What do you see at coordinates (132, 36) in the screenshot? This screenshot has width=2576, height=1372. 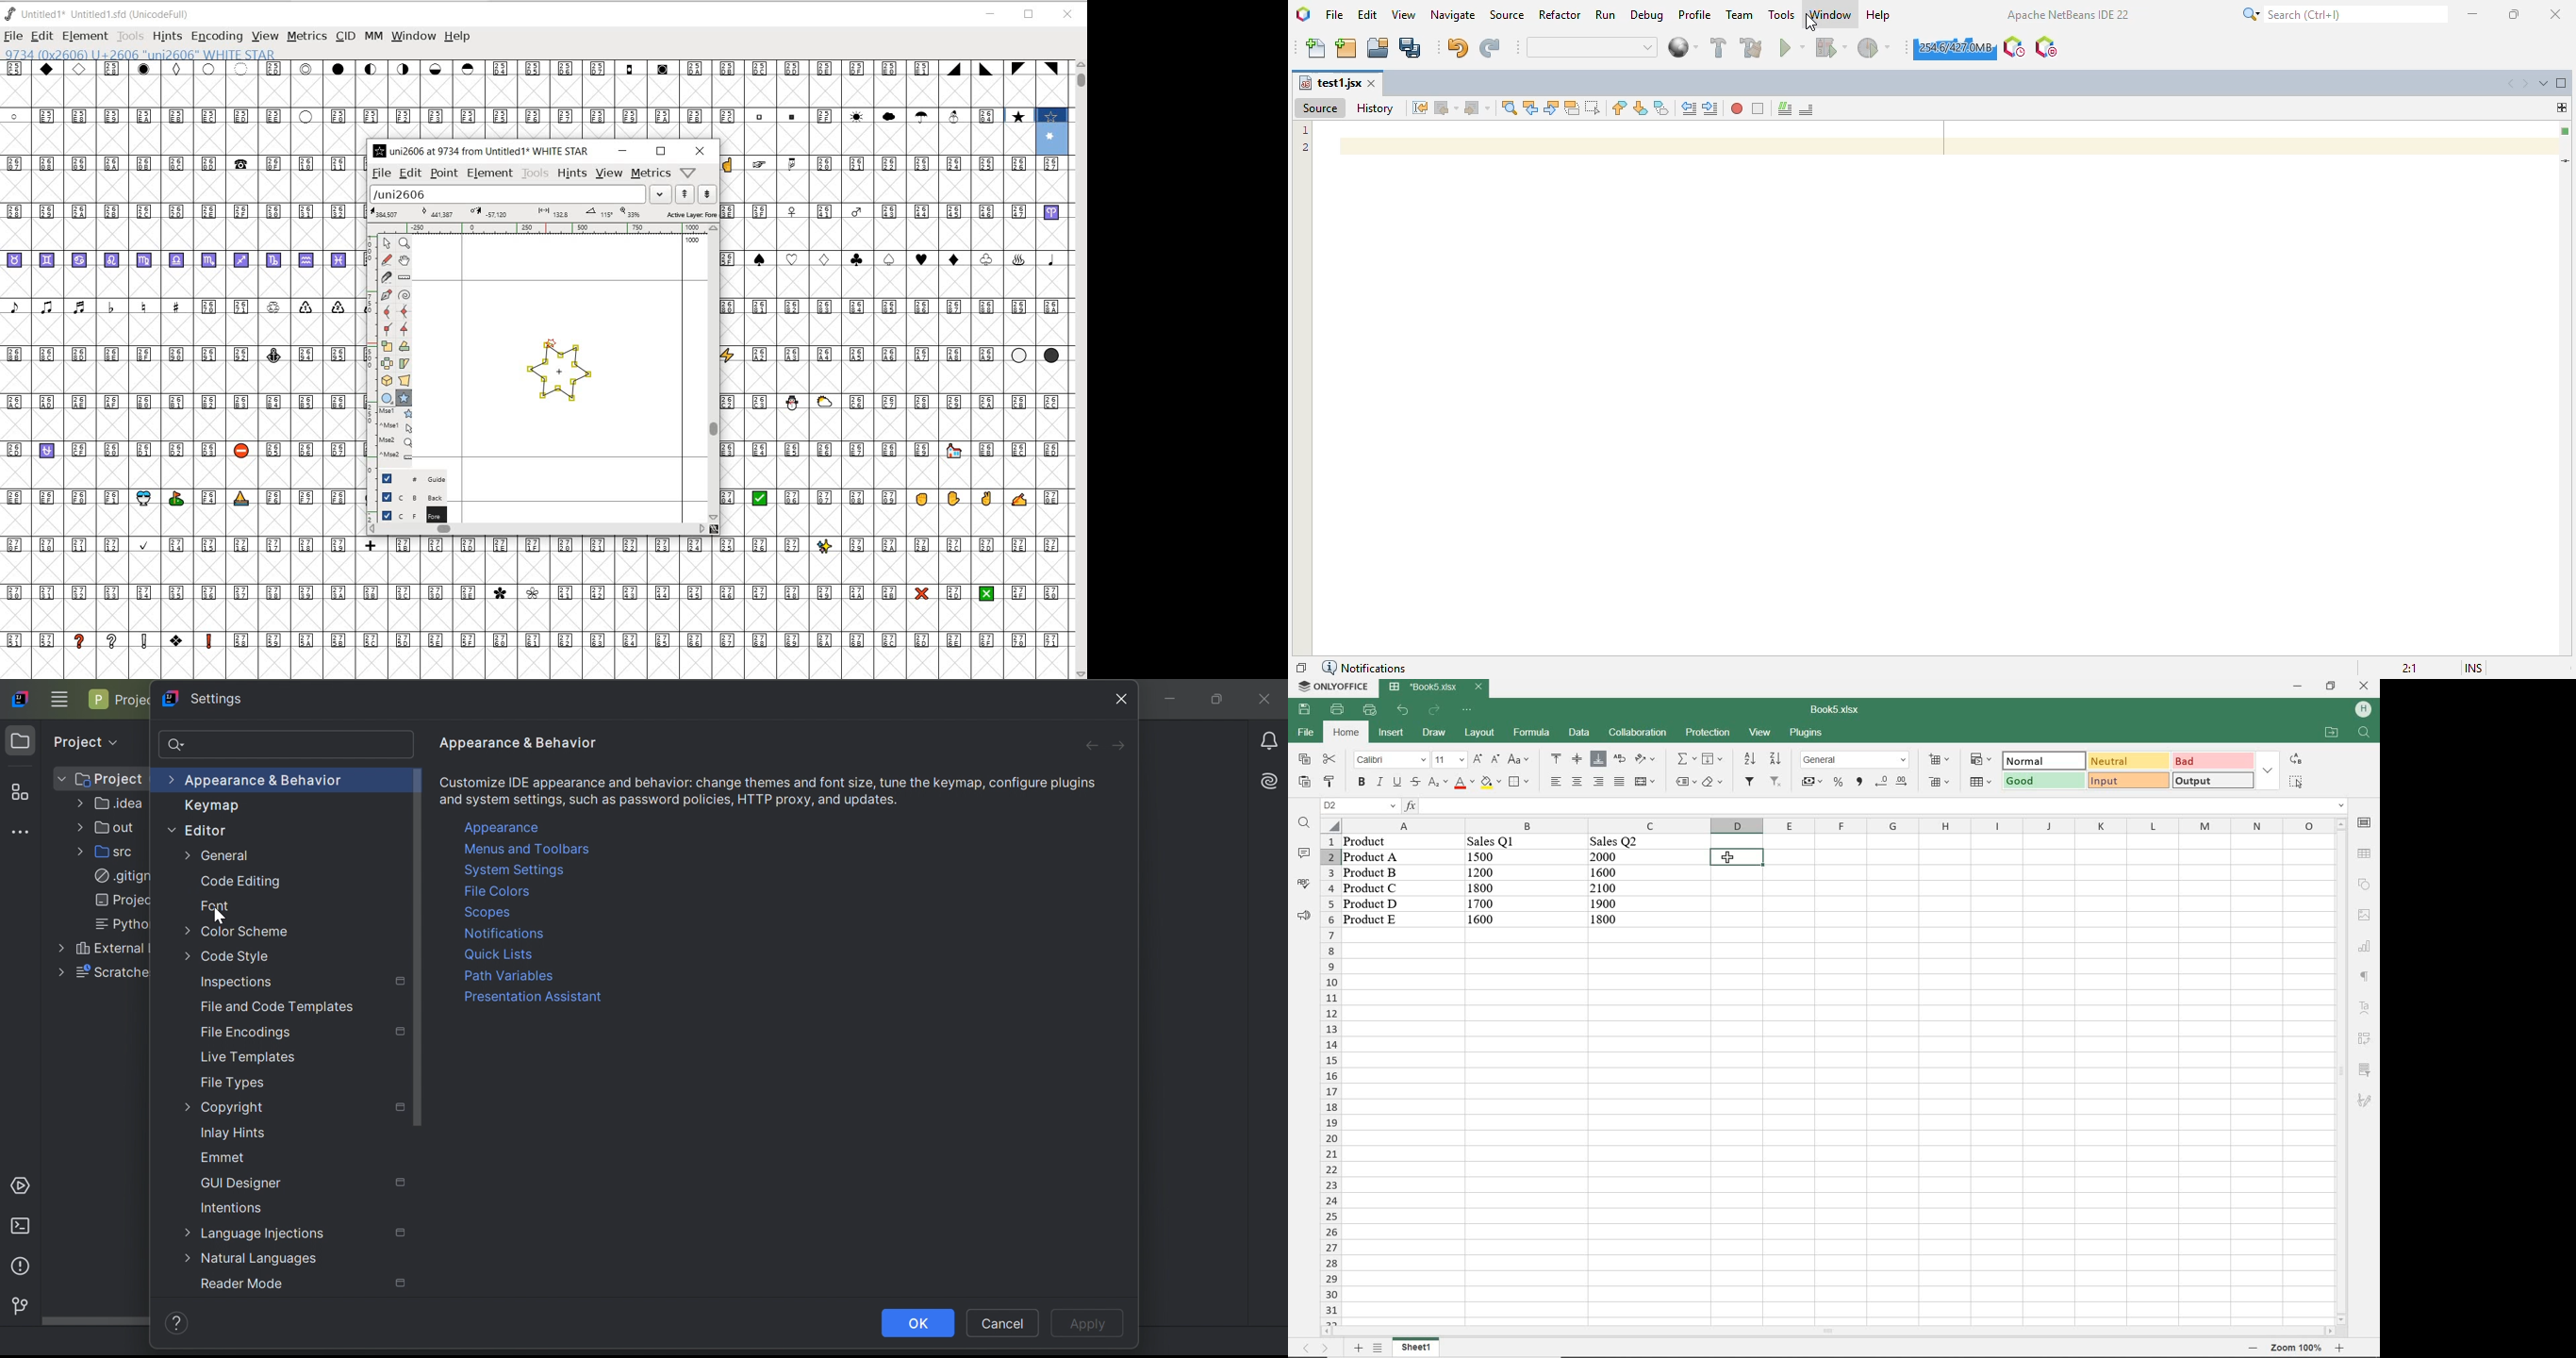 I see `TOOLS` at bounding box center [132, 36].